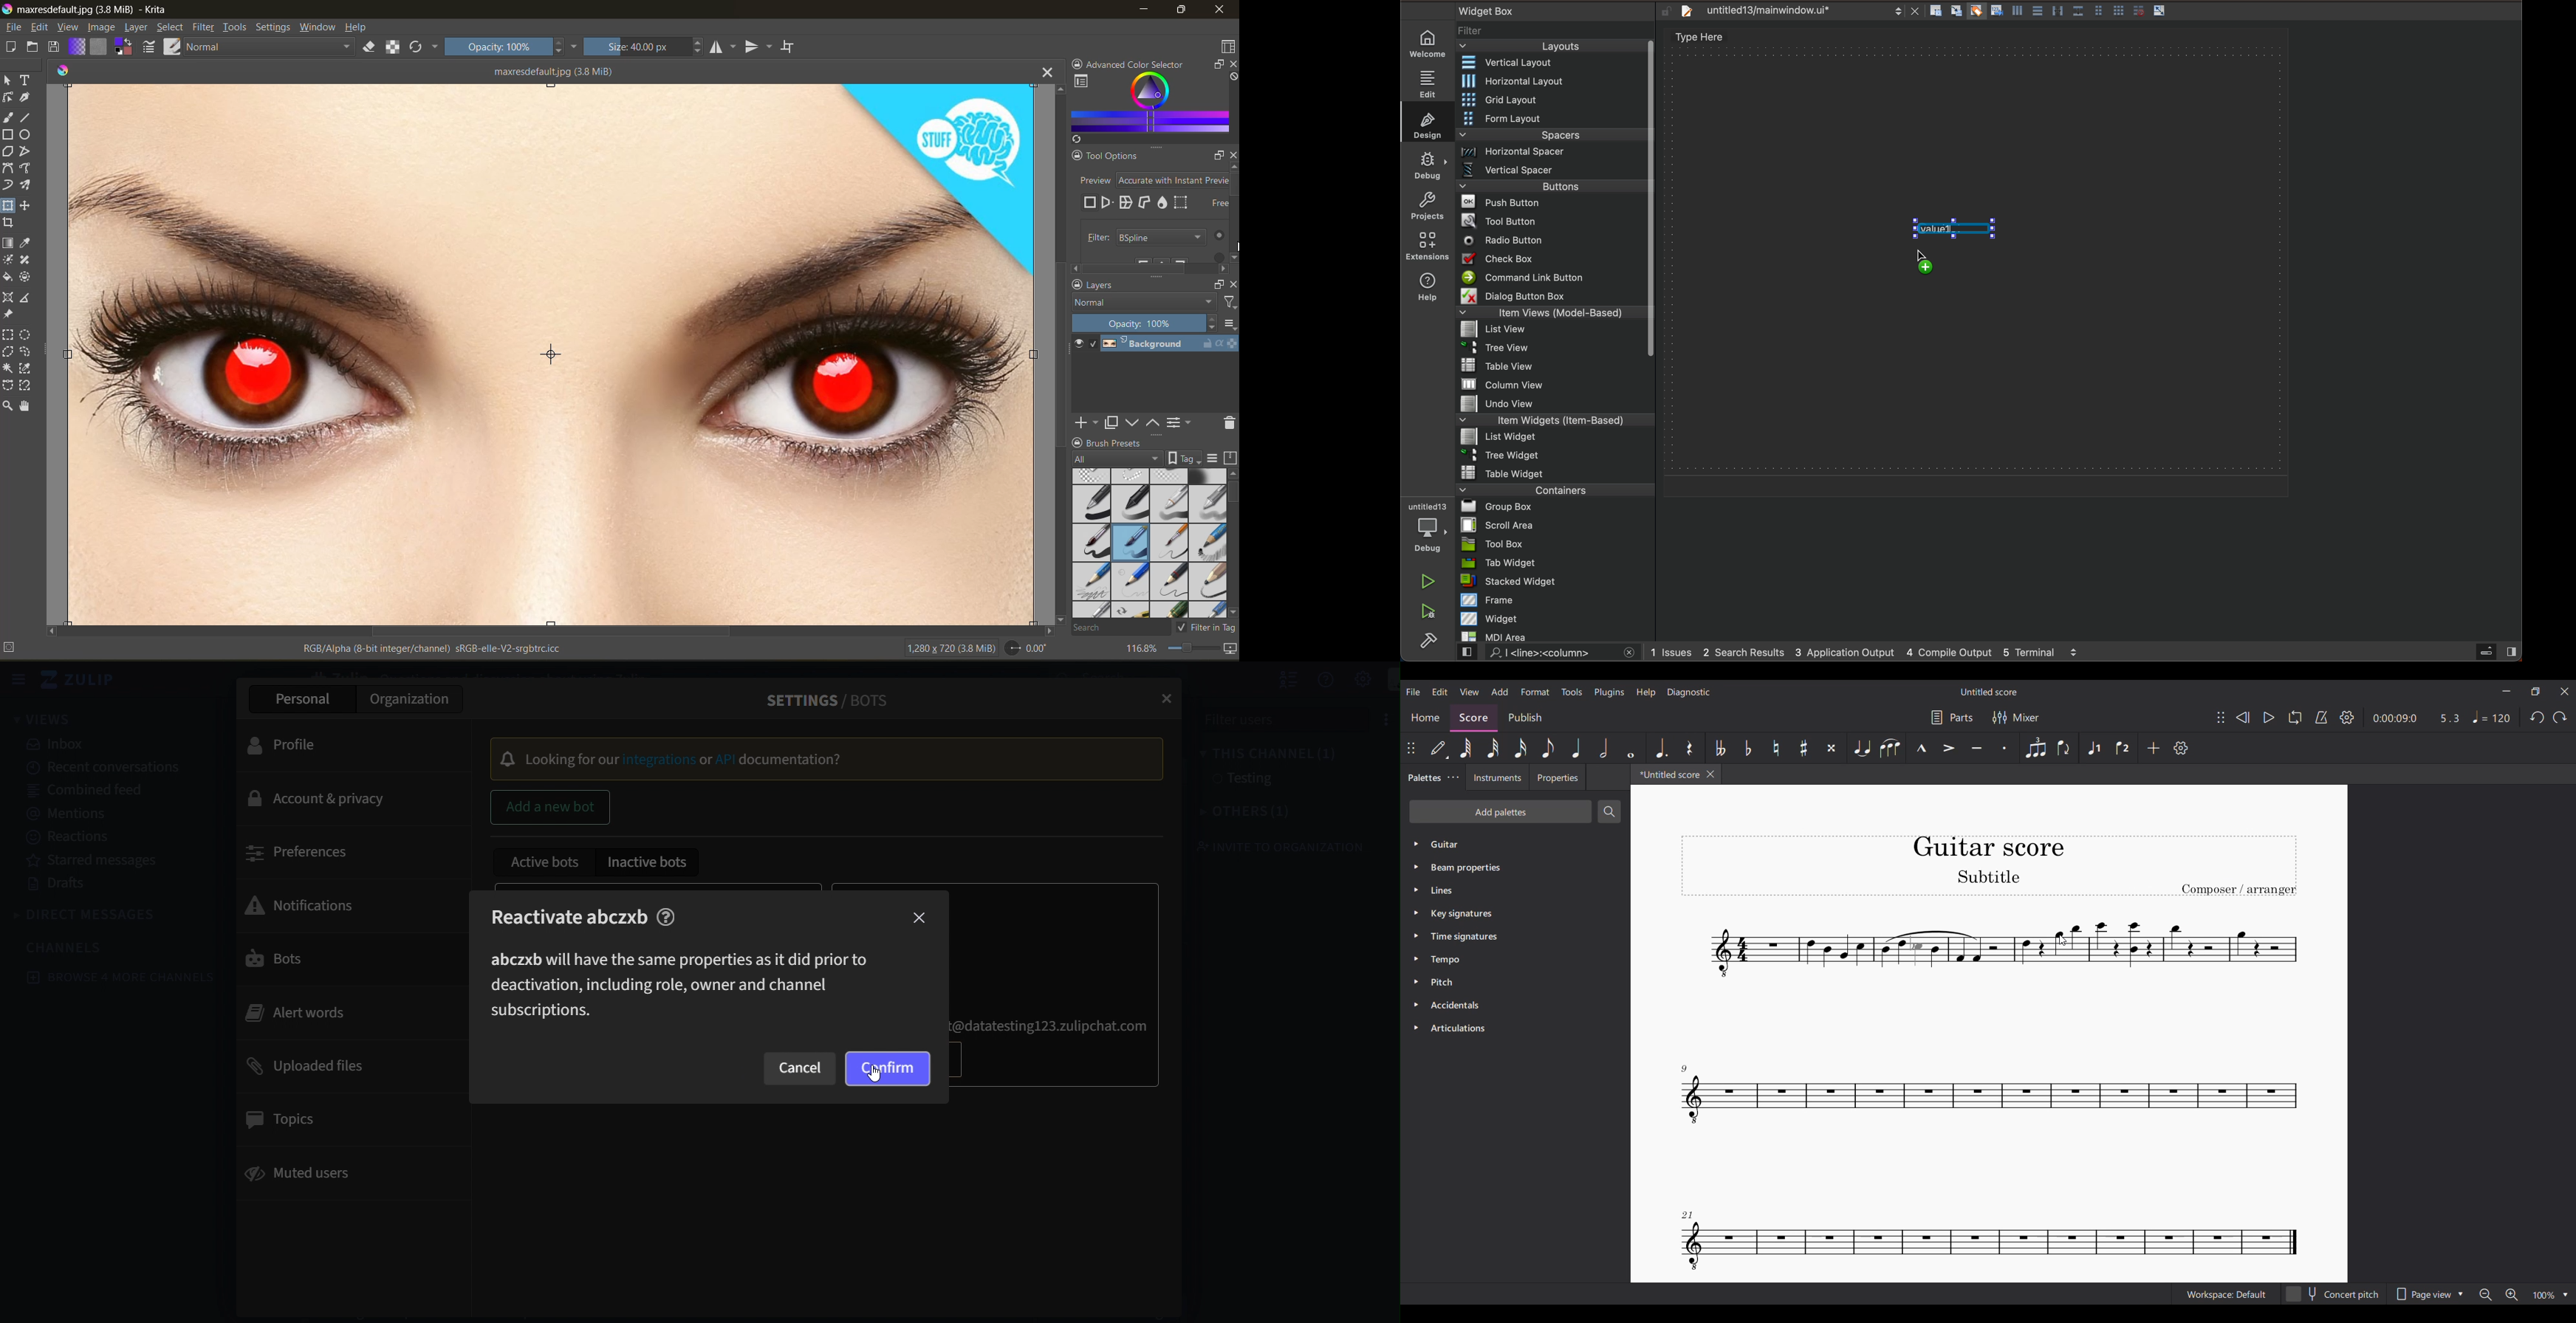 Image resolution: width=2576 pixels, height=1344 pixels. What do you see at coordinates (1232, 66) in the screenshot?
I see `close docker` at bounding box center [1232, 66].